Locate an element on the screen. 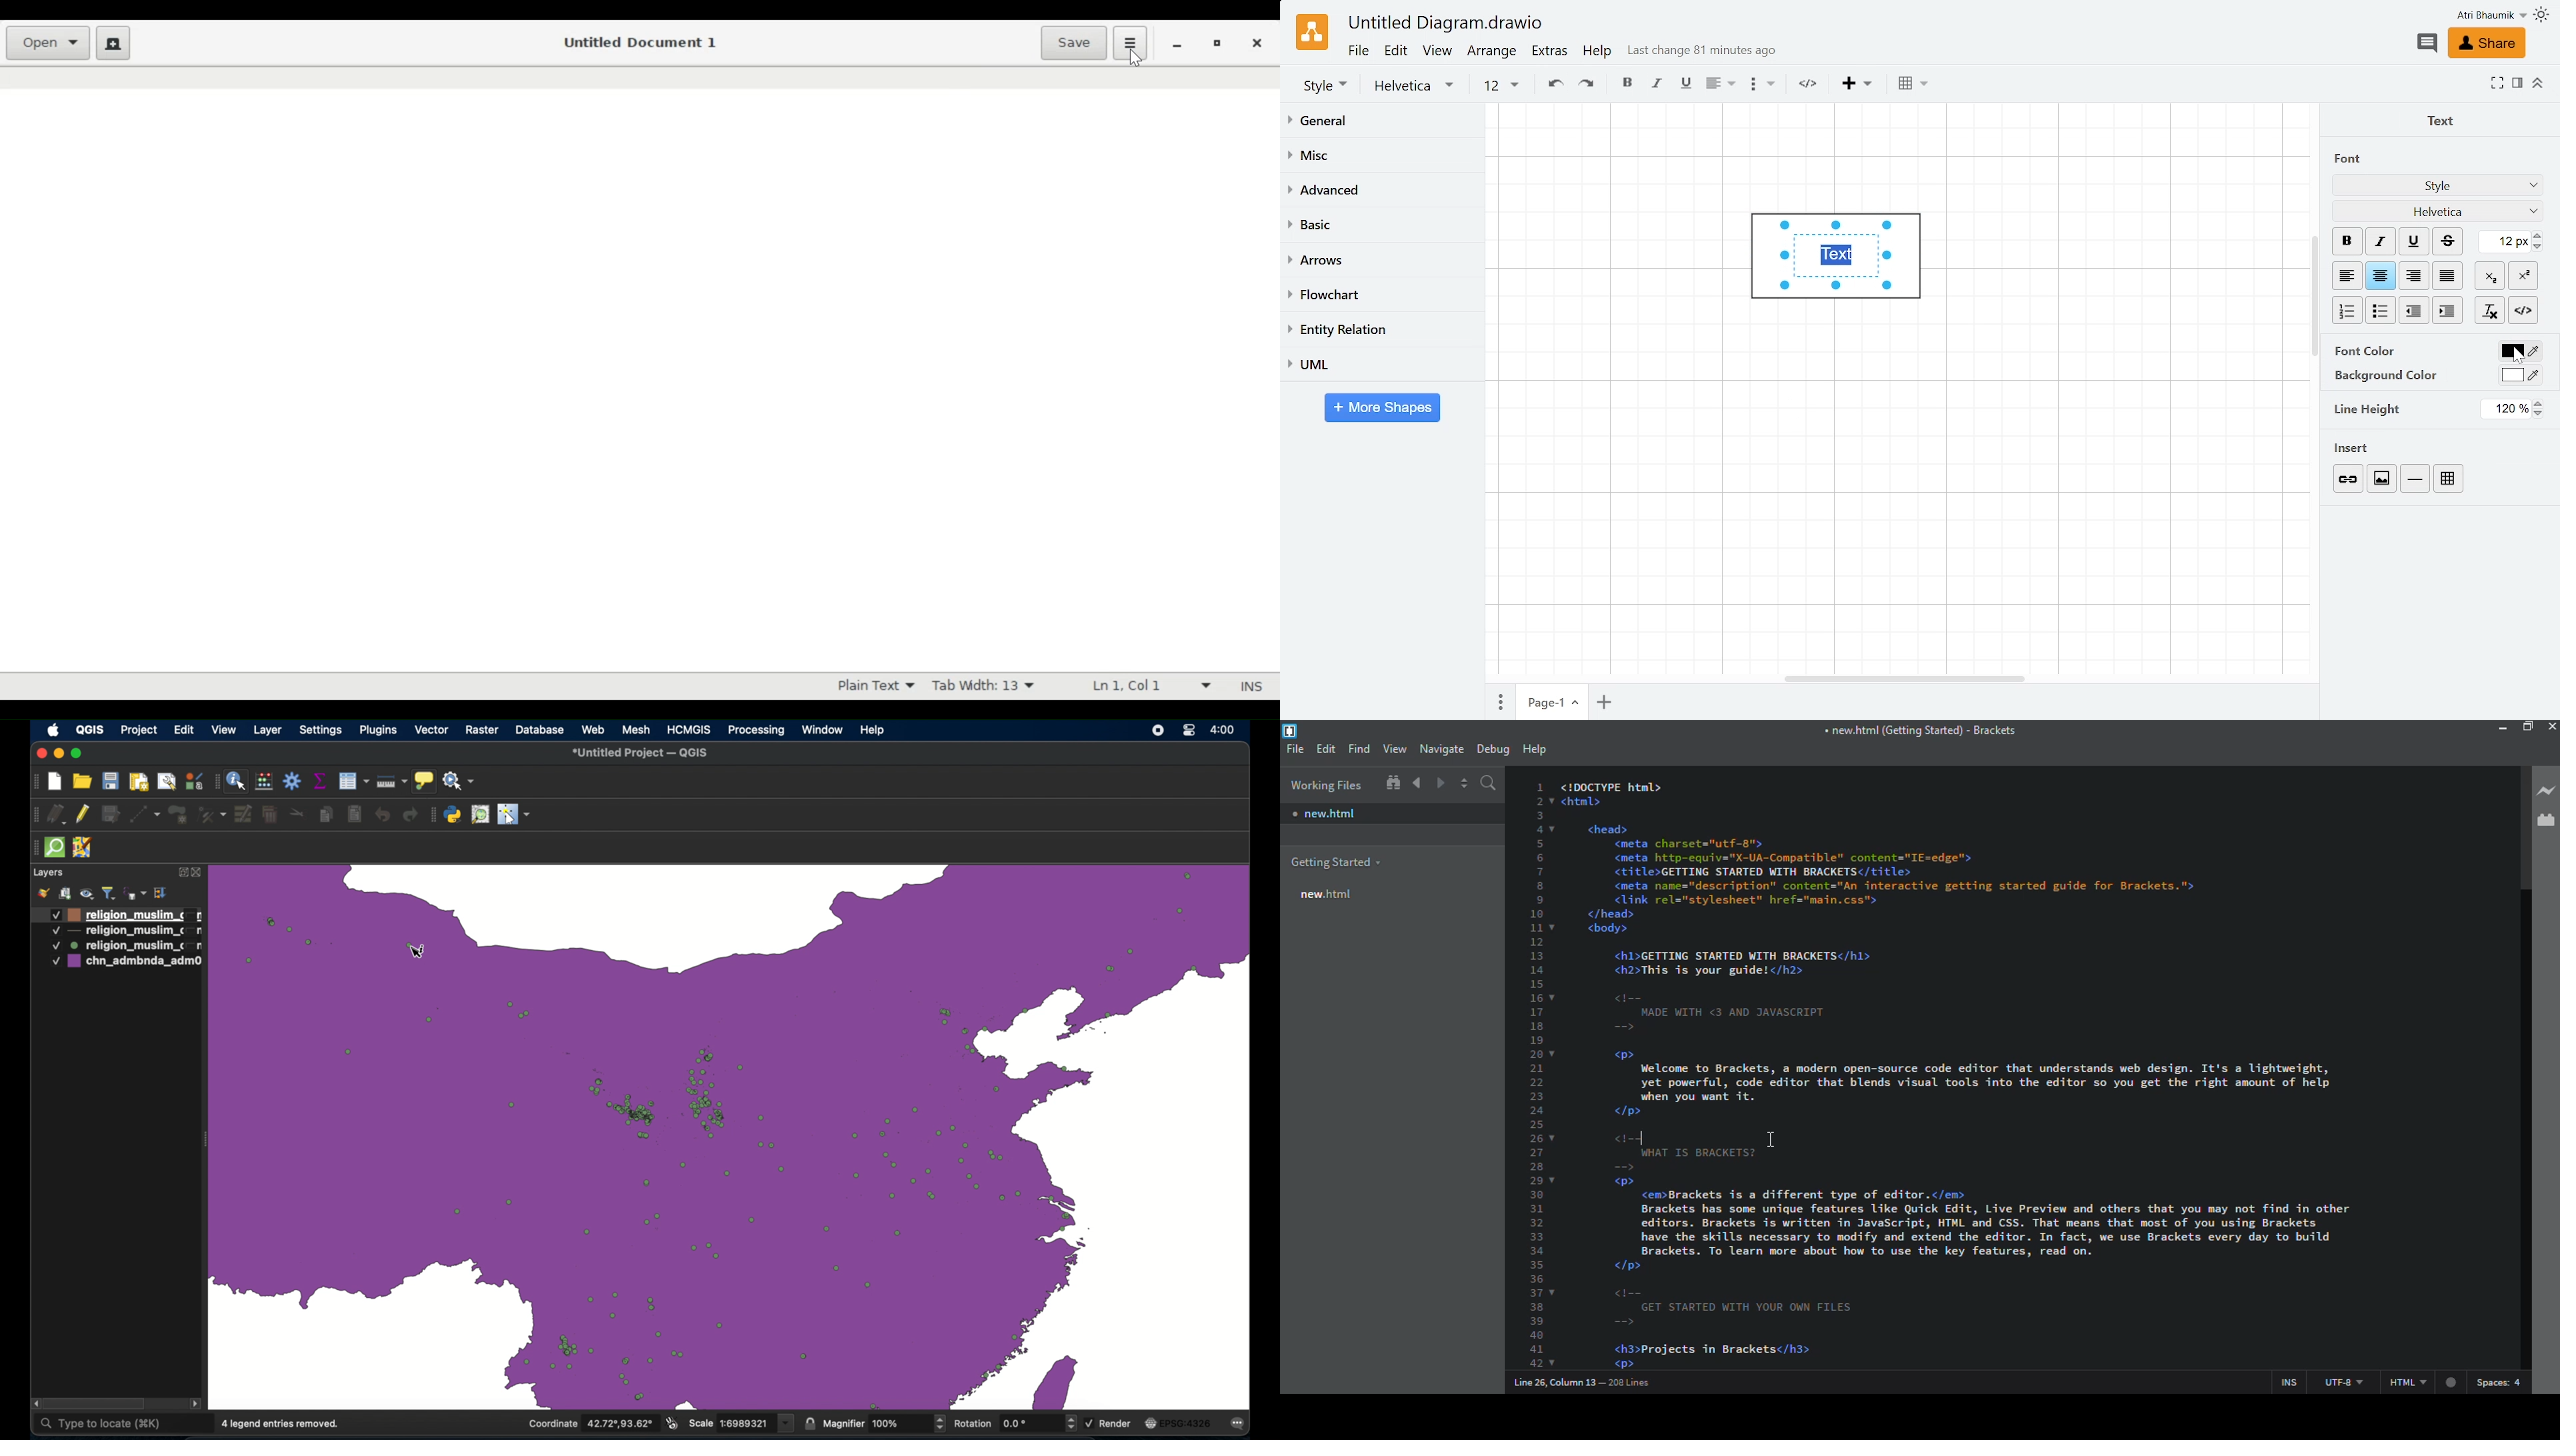  background color is located at coordinates (2378, 375).